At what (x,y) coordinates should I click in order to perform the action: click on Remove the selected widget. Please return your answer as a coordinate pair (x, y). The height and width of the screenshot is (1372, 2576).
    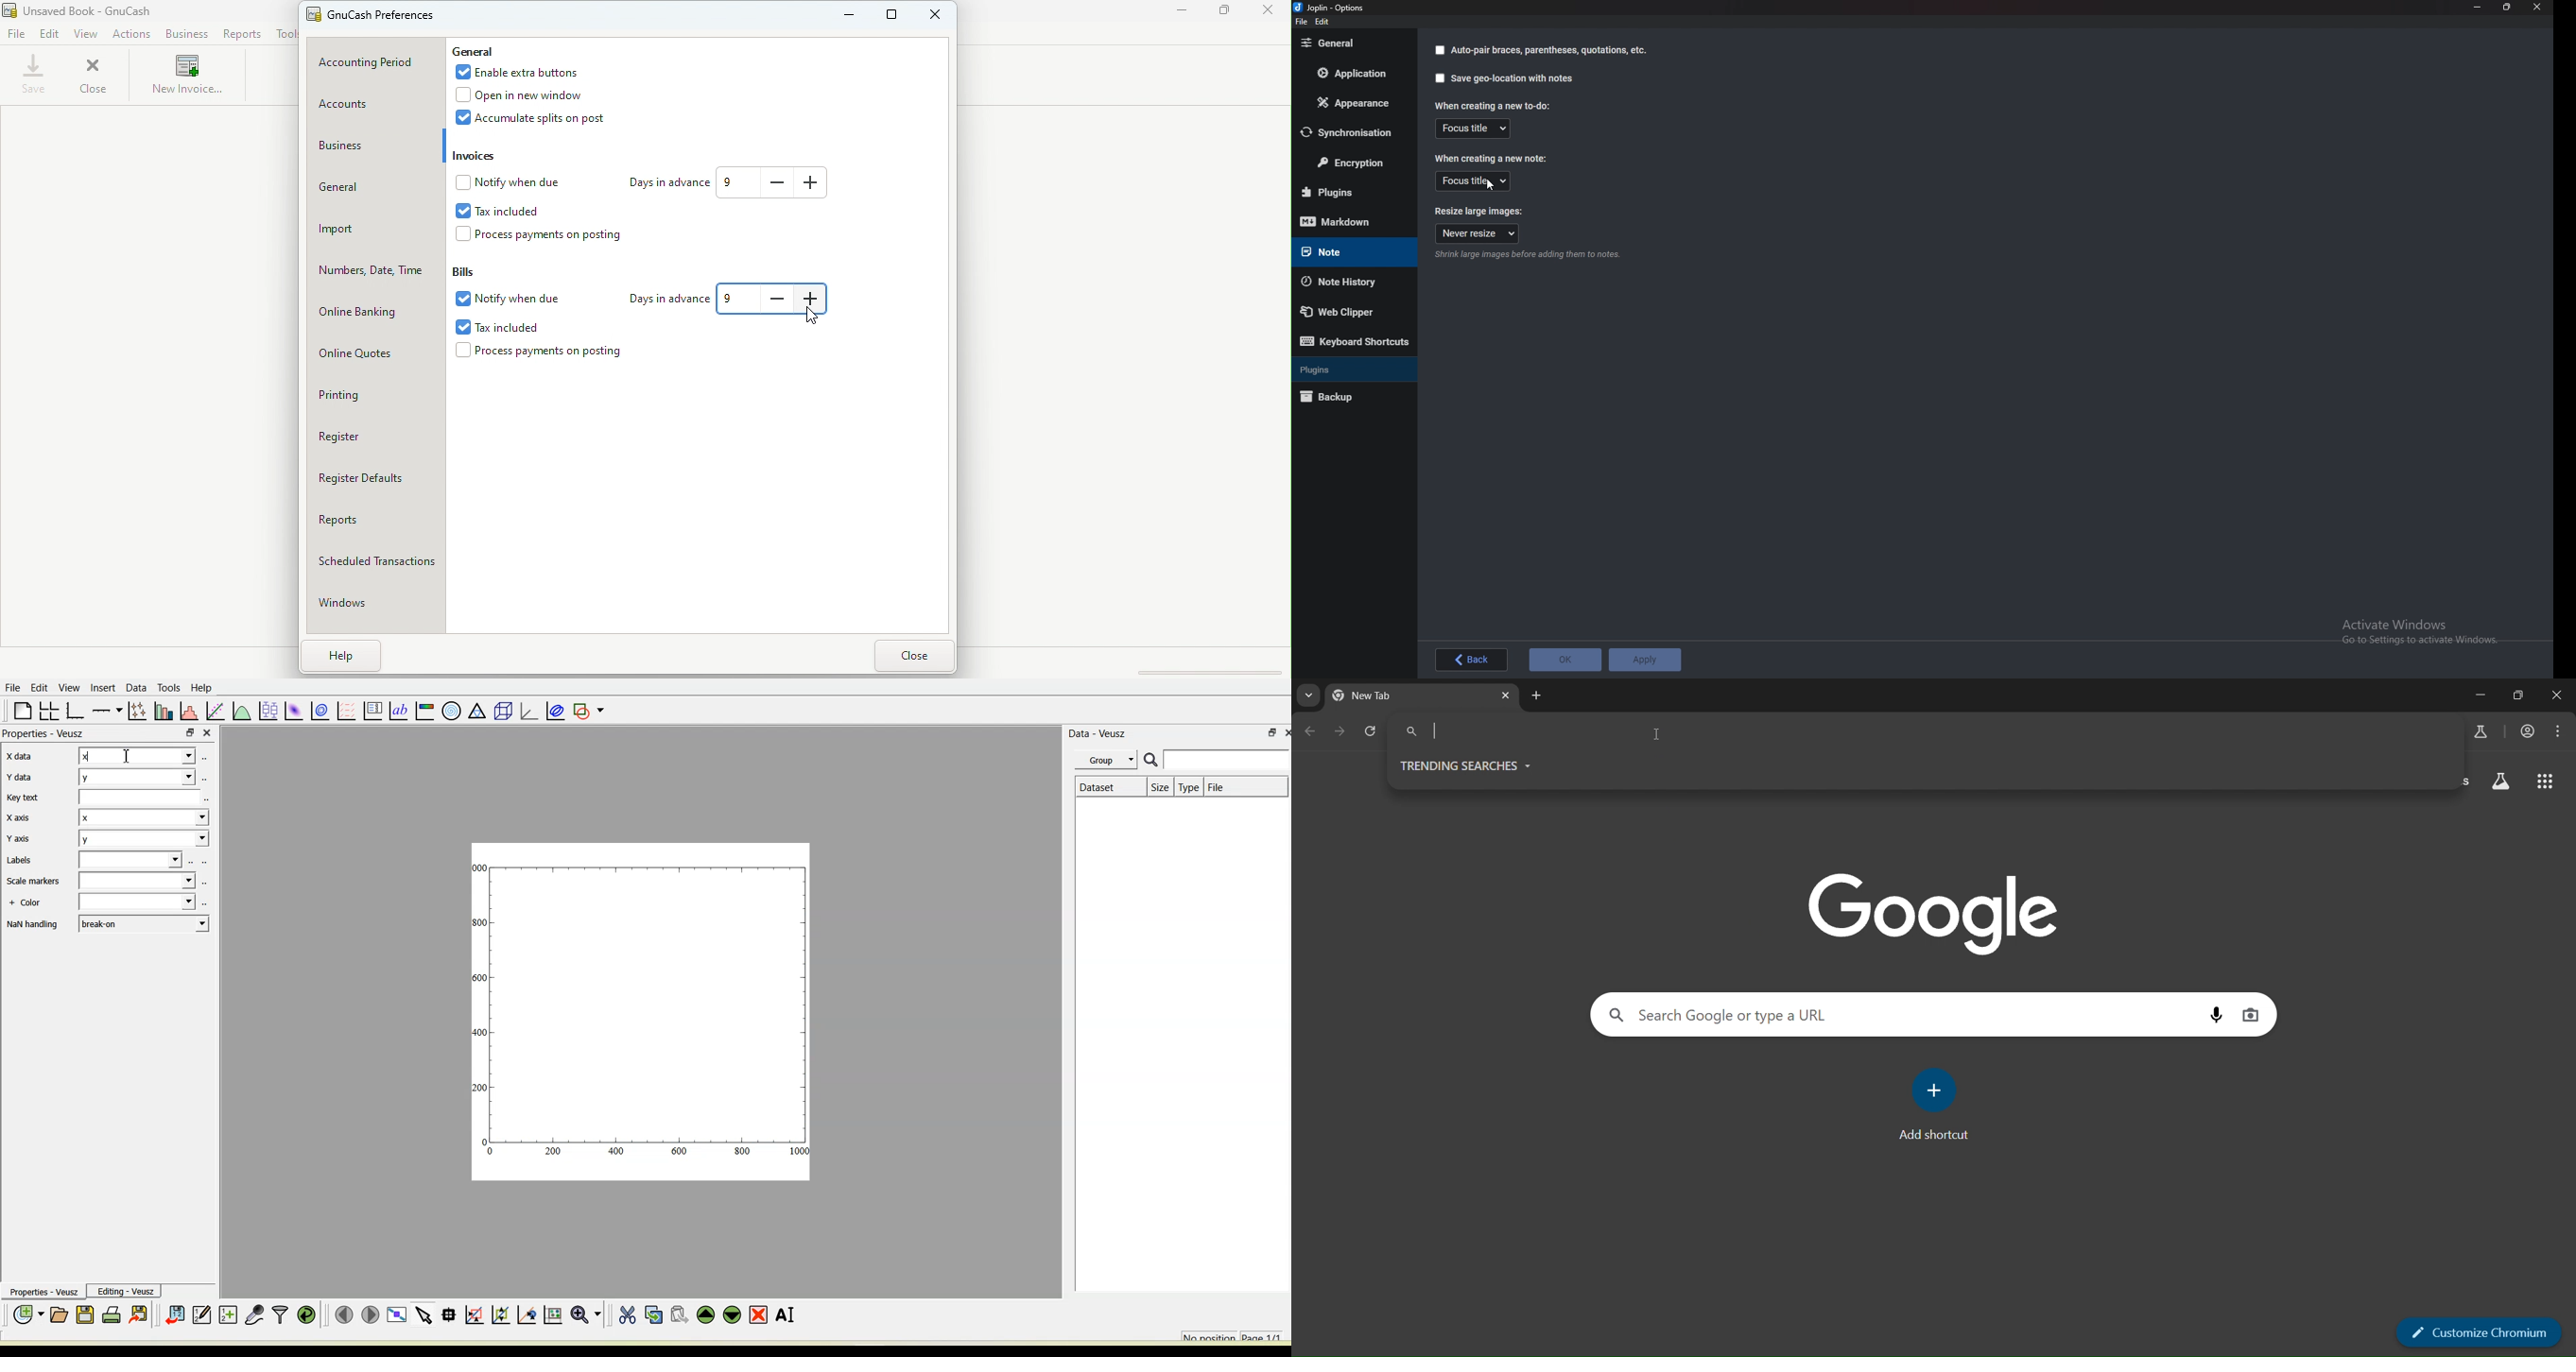
    Looking at the image, I should click on (758, 1316).